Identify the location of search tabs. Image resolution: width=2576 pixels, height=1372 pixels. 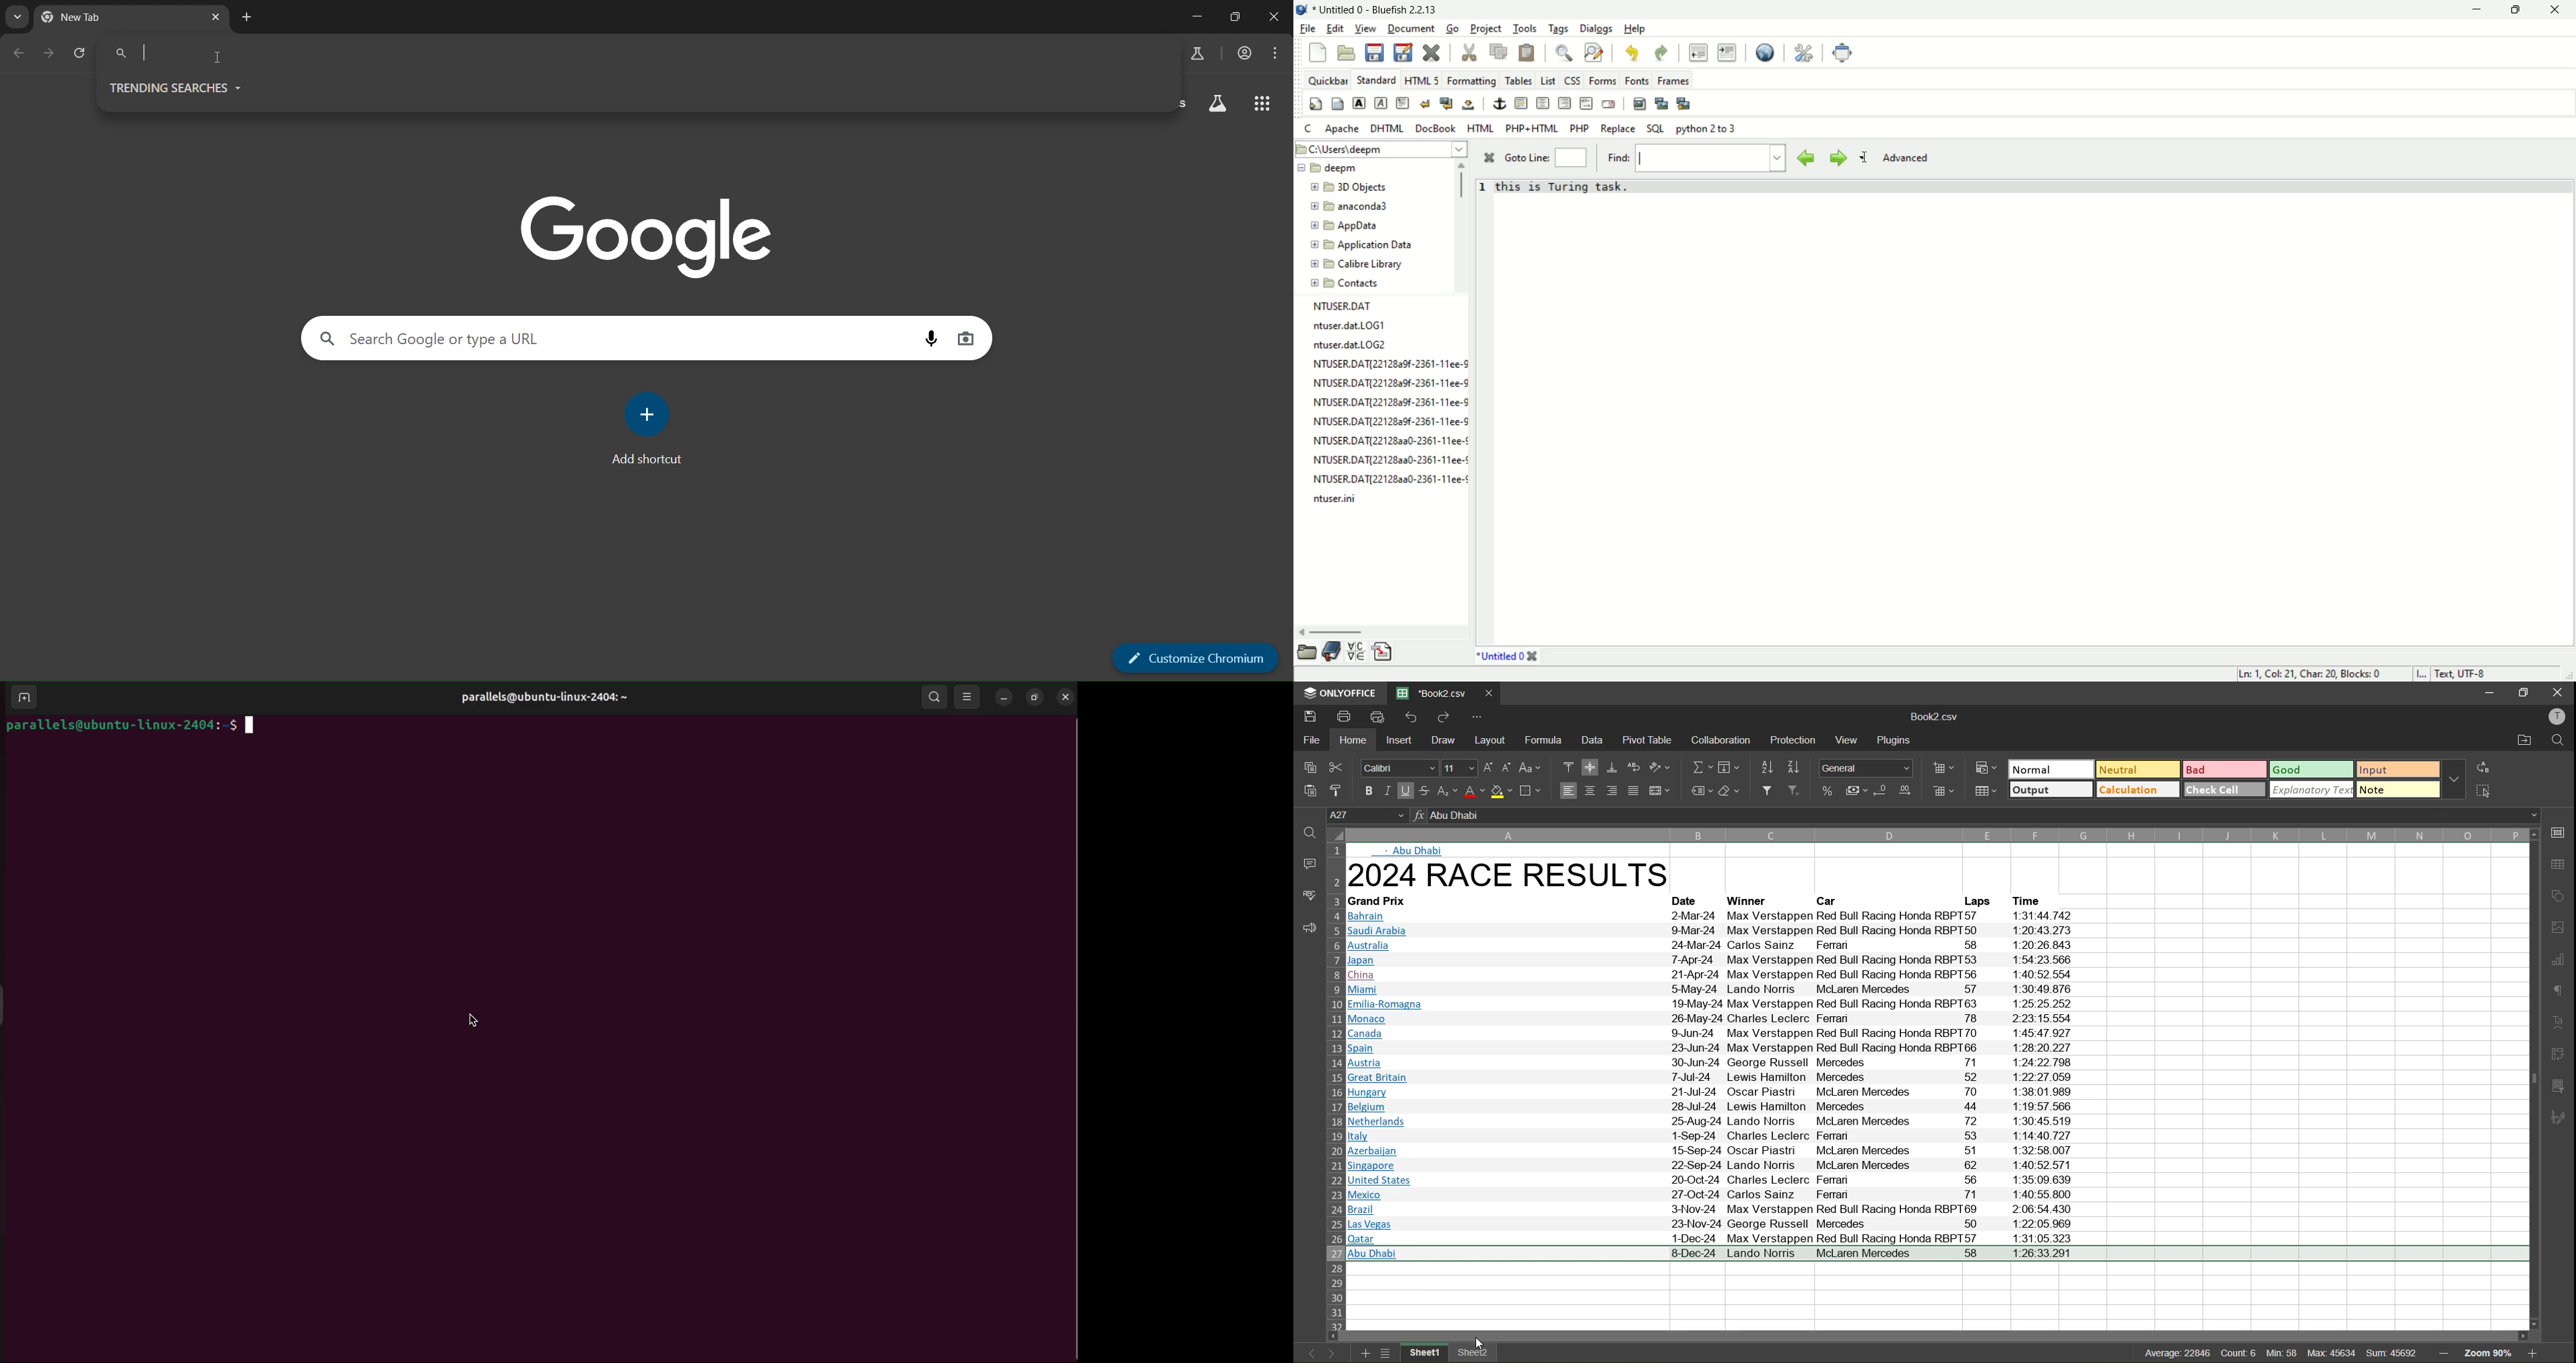
(17, 20).